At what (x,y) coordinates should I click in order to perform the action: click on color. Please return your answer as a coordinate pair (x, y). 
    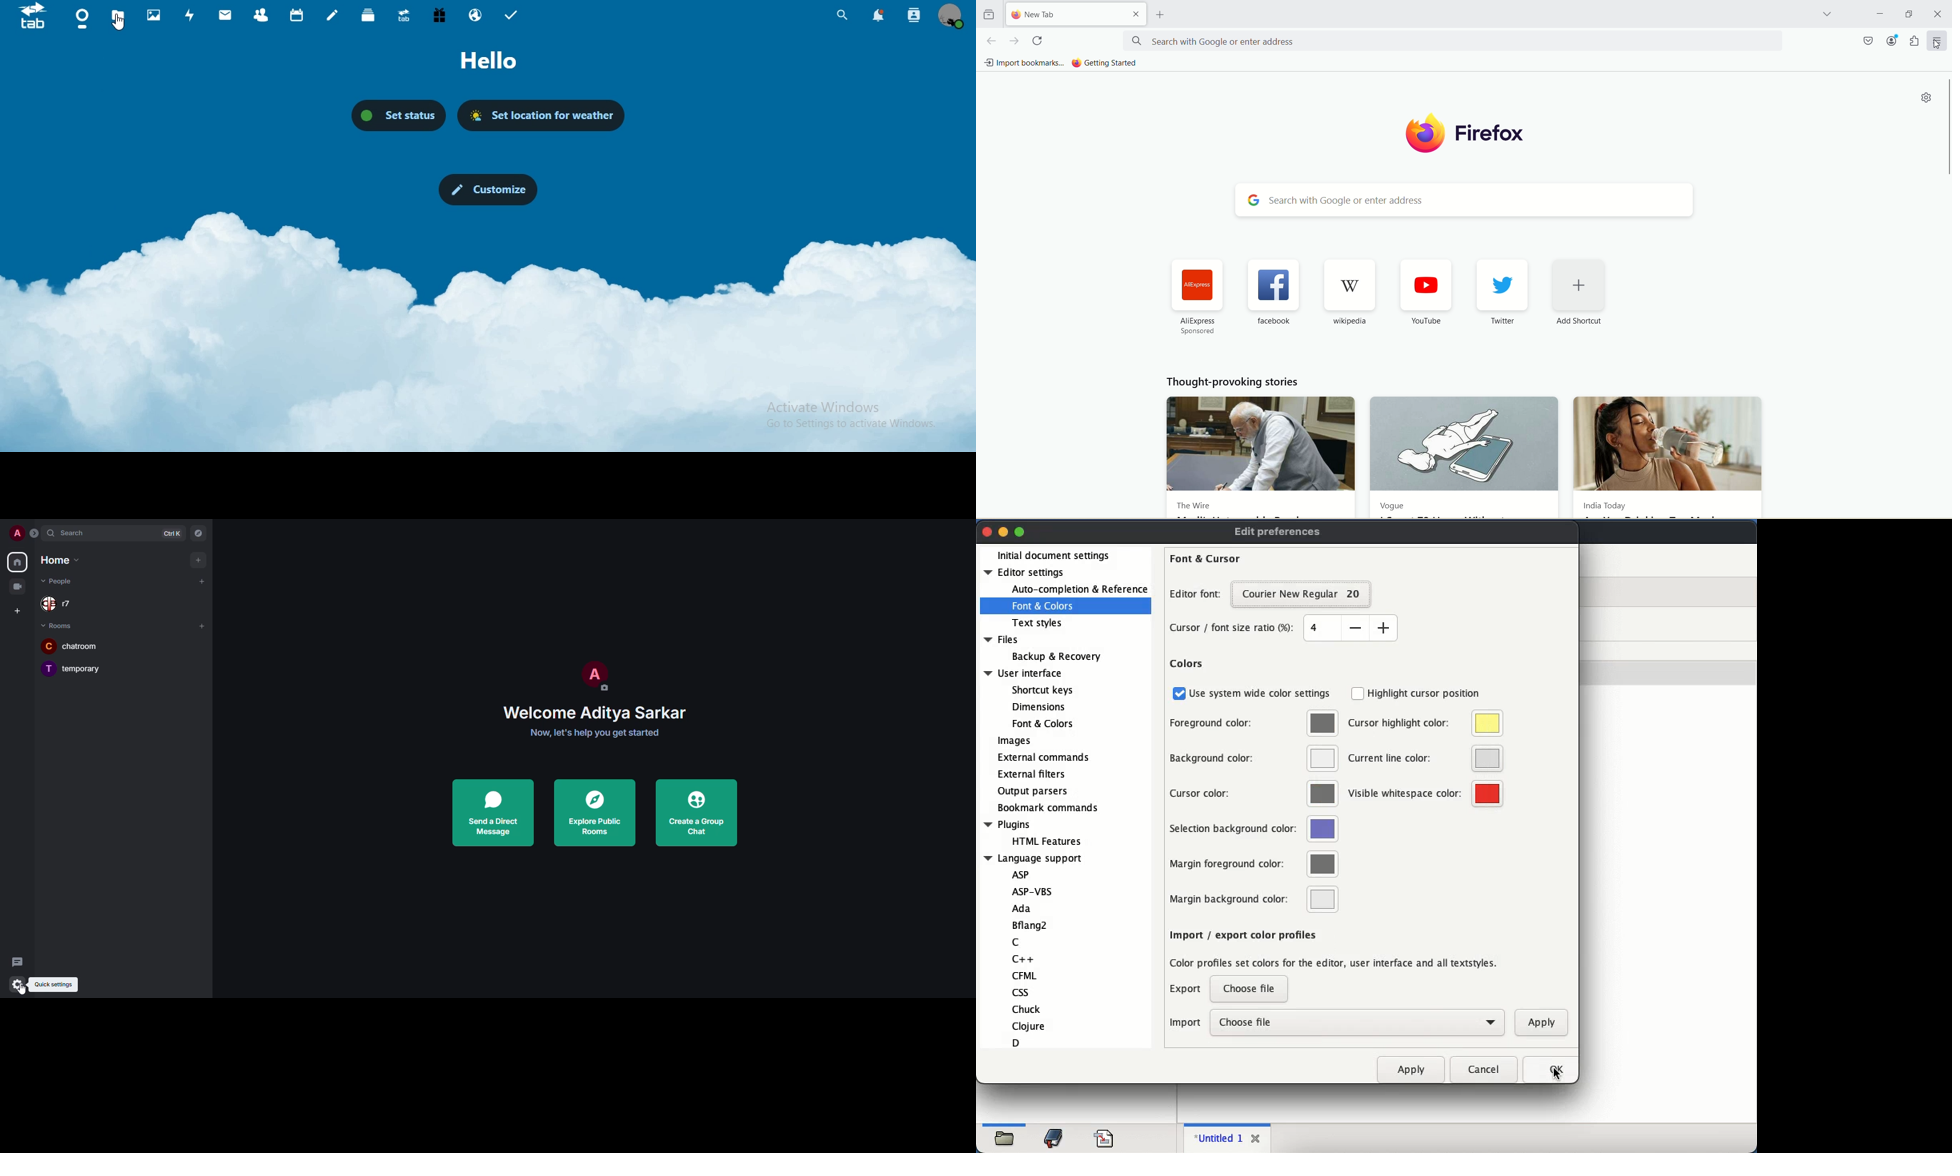
    Looking at the image, I should click on (1488, 758).